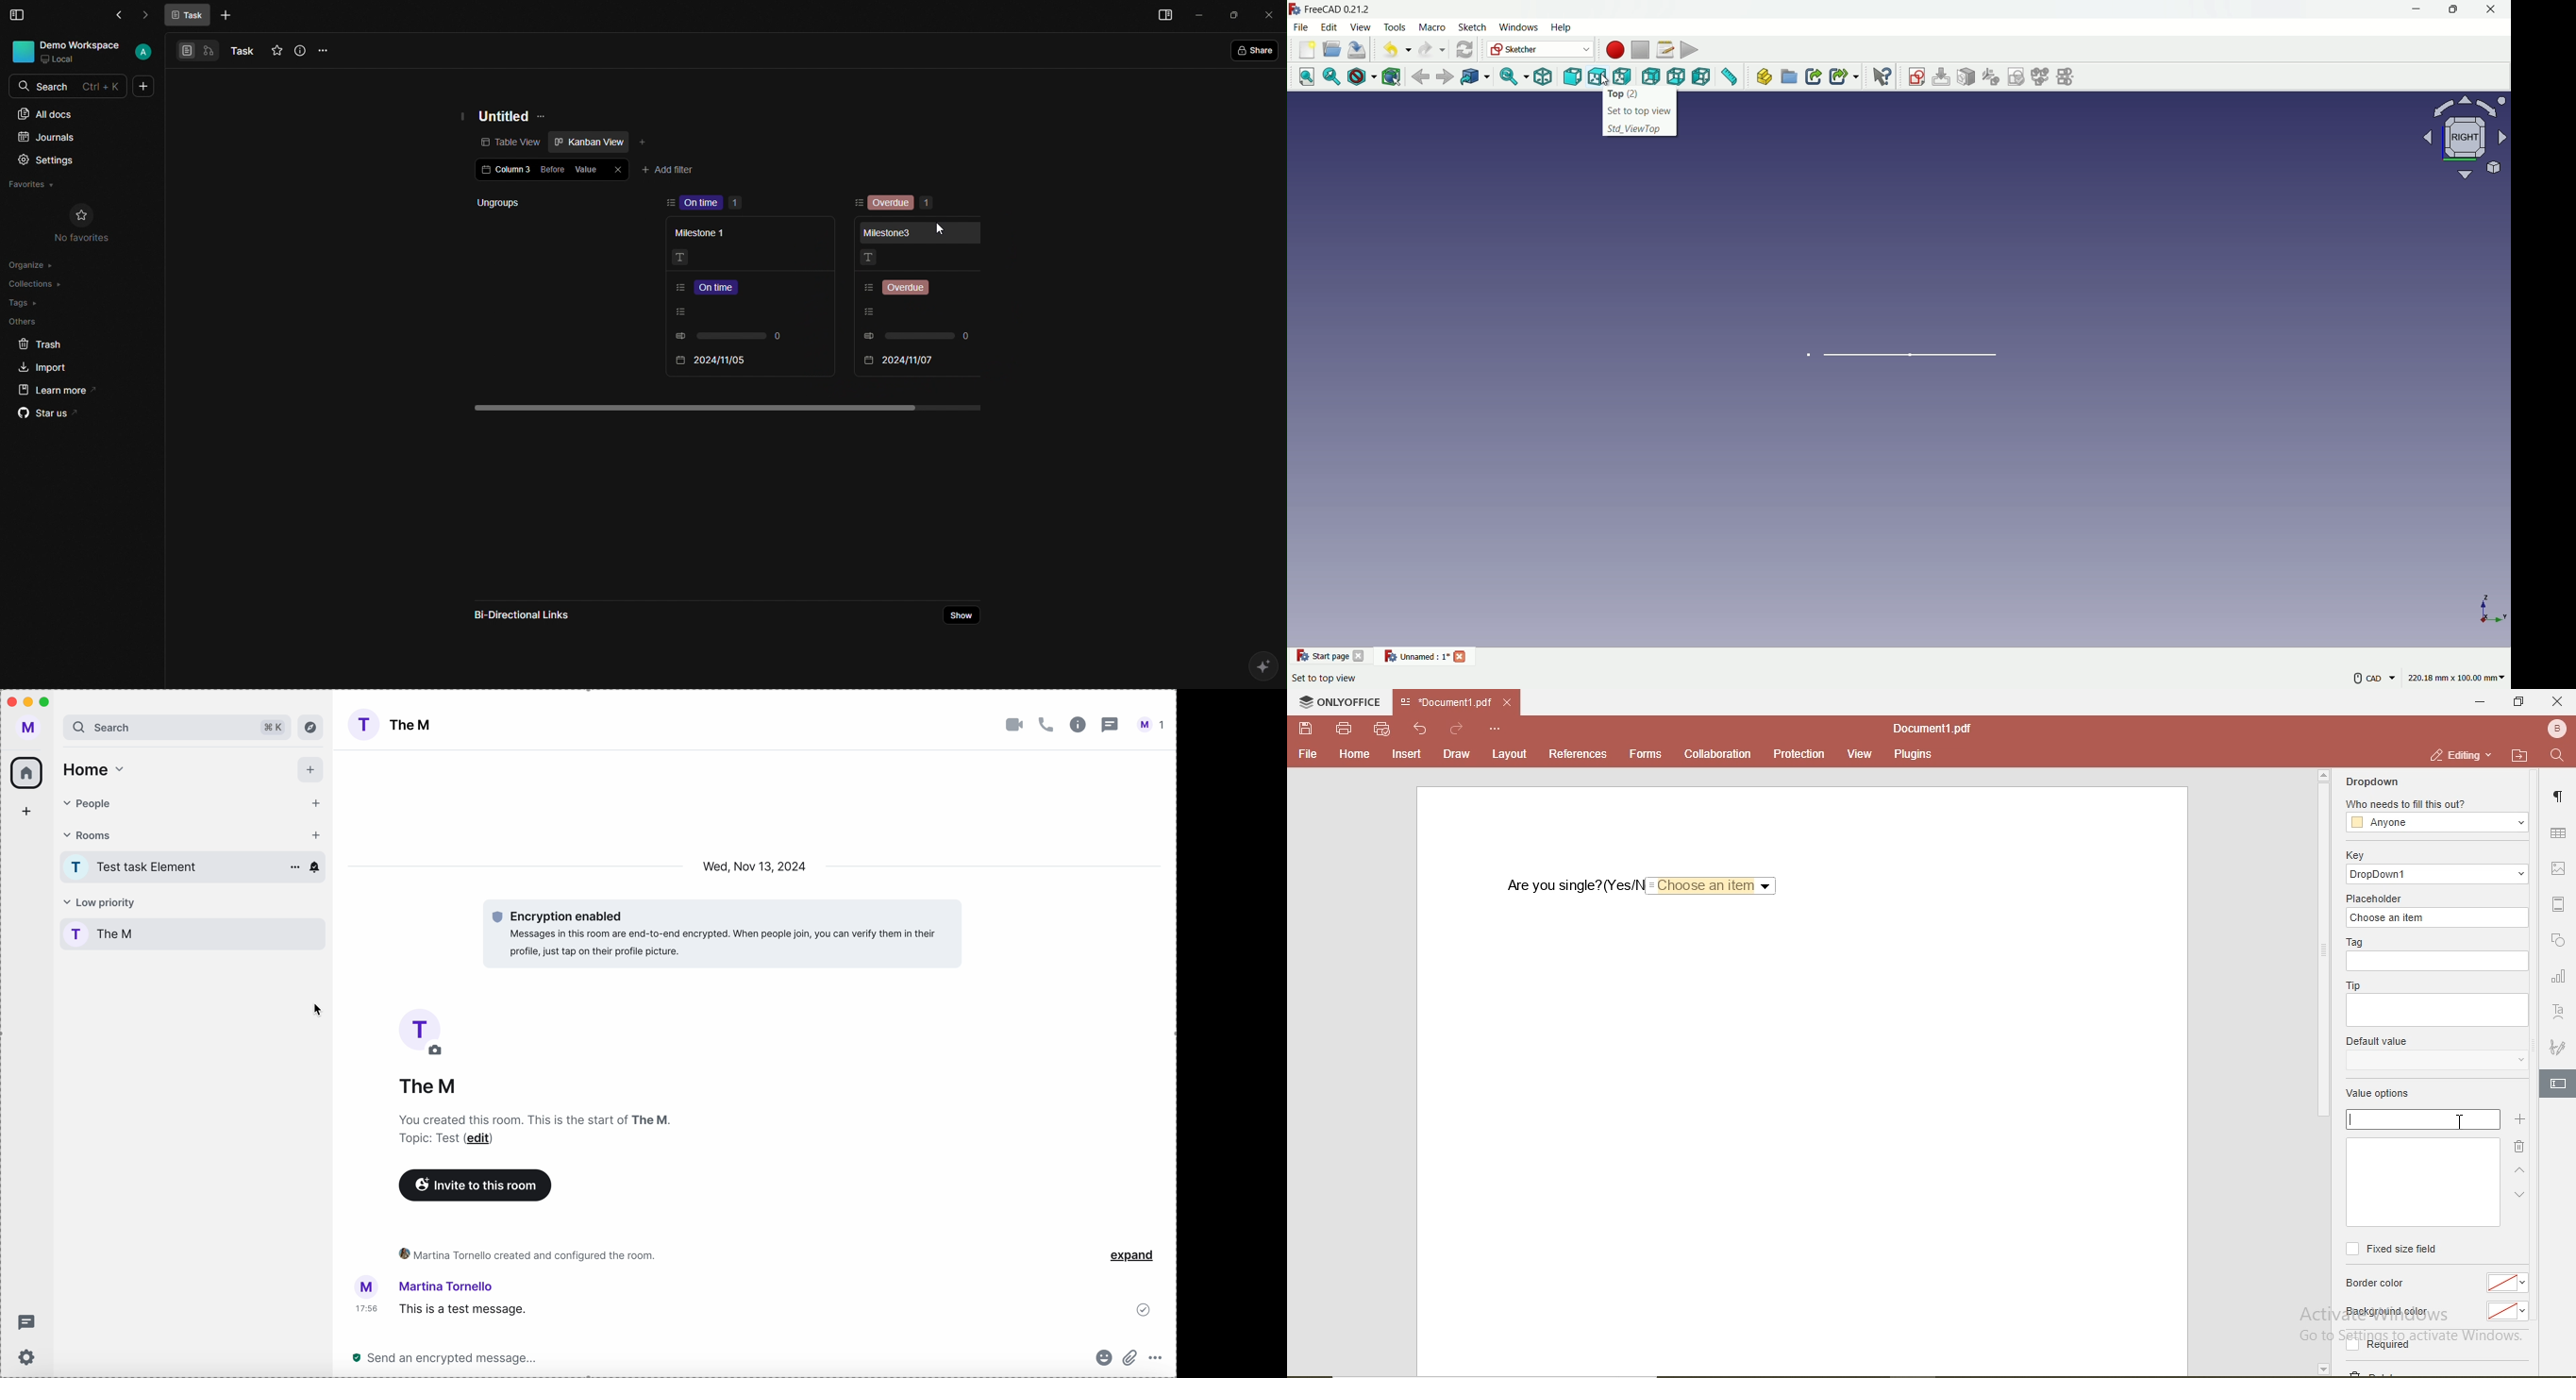 The image size is (2576, 1400). I want to click on view menu, so click(1362, 27).